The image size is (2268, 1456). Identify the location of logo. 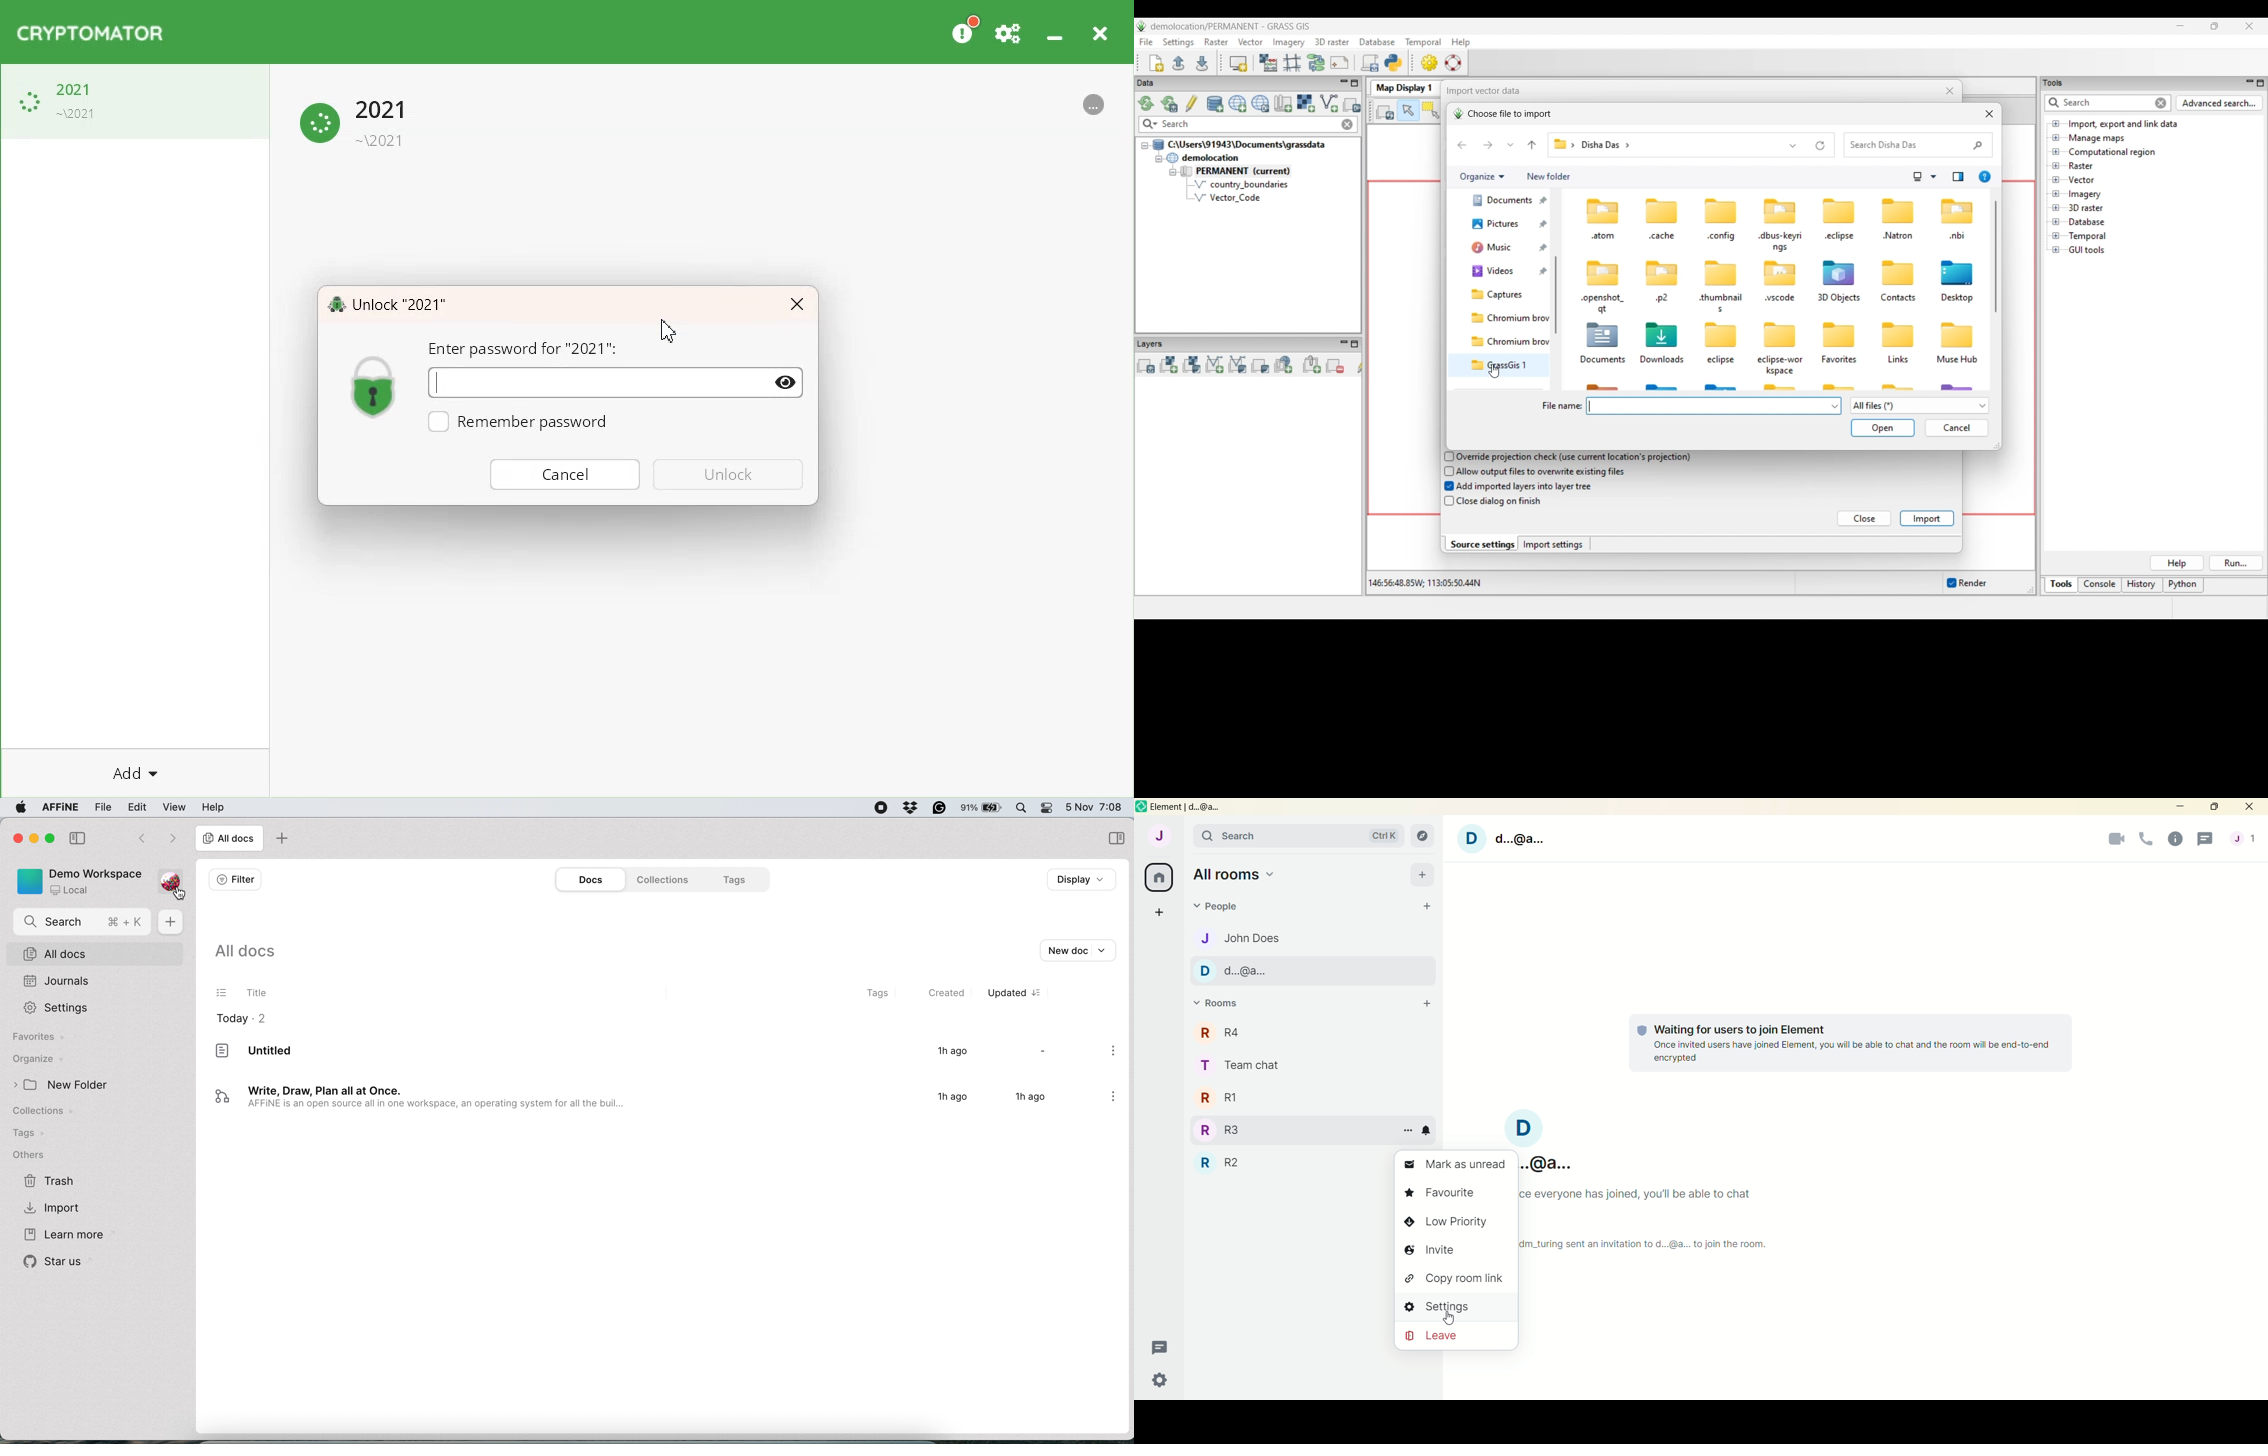
(1142, 807).